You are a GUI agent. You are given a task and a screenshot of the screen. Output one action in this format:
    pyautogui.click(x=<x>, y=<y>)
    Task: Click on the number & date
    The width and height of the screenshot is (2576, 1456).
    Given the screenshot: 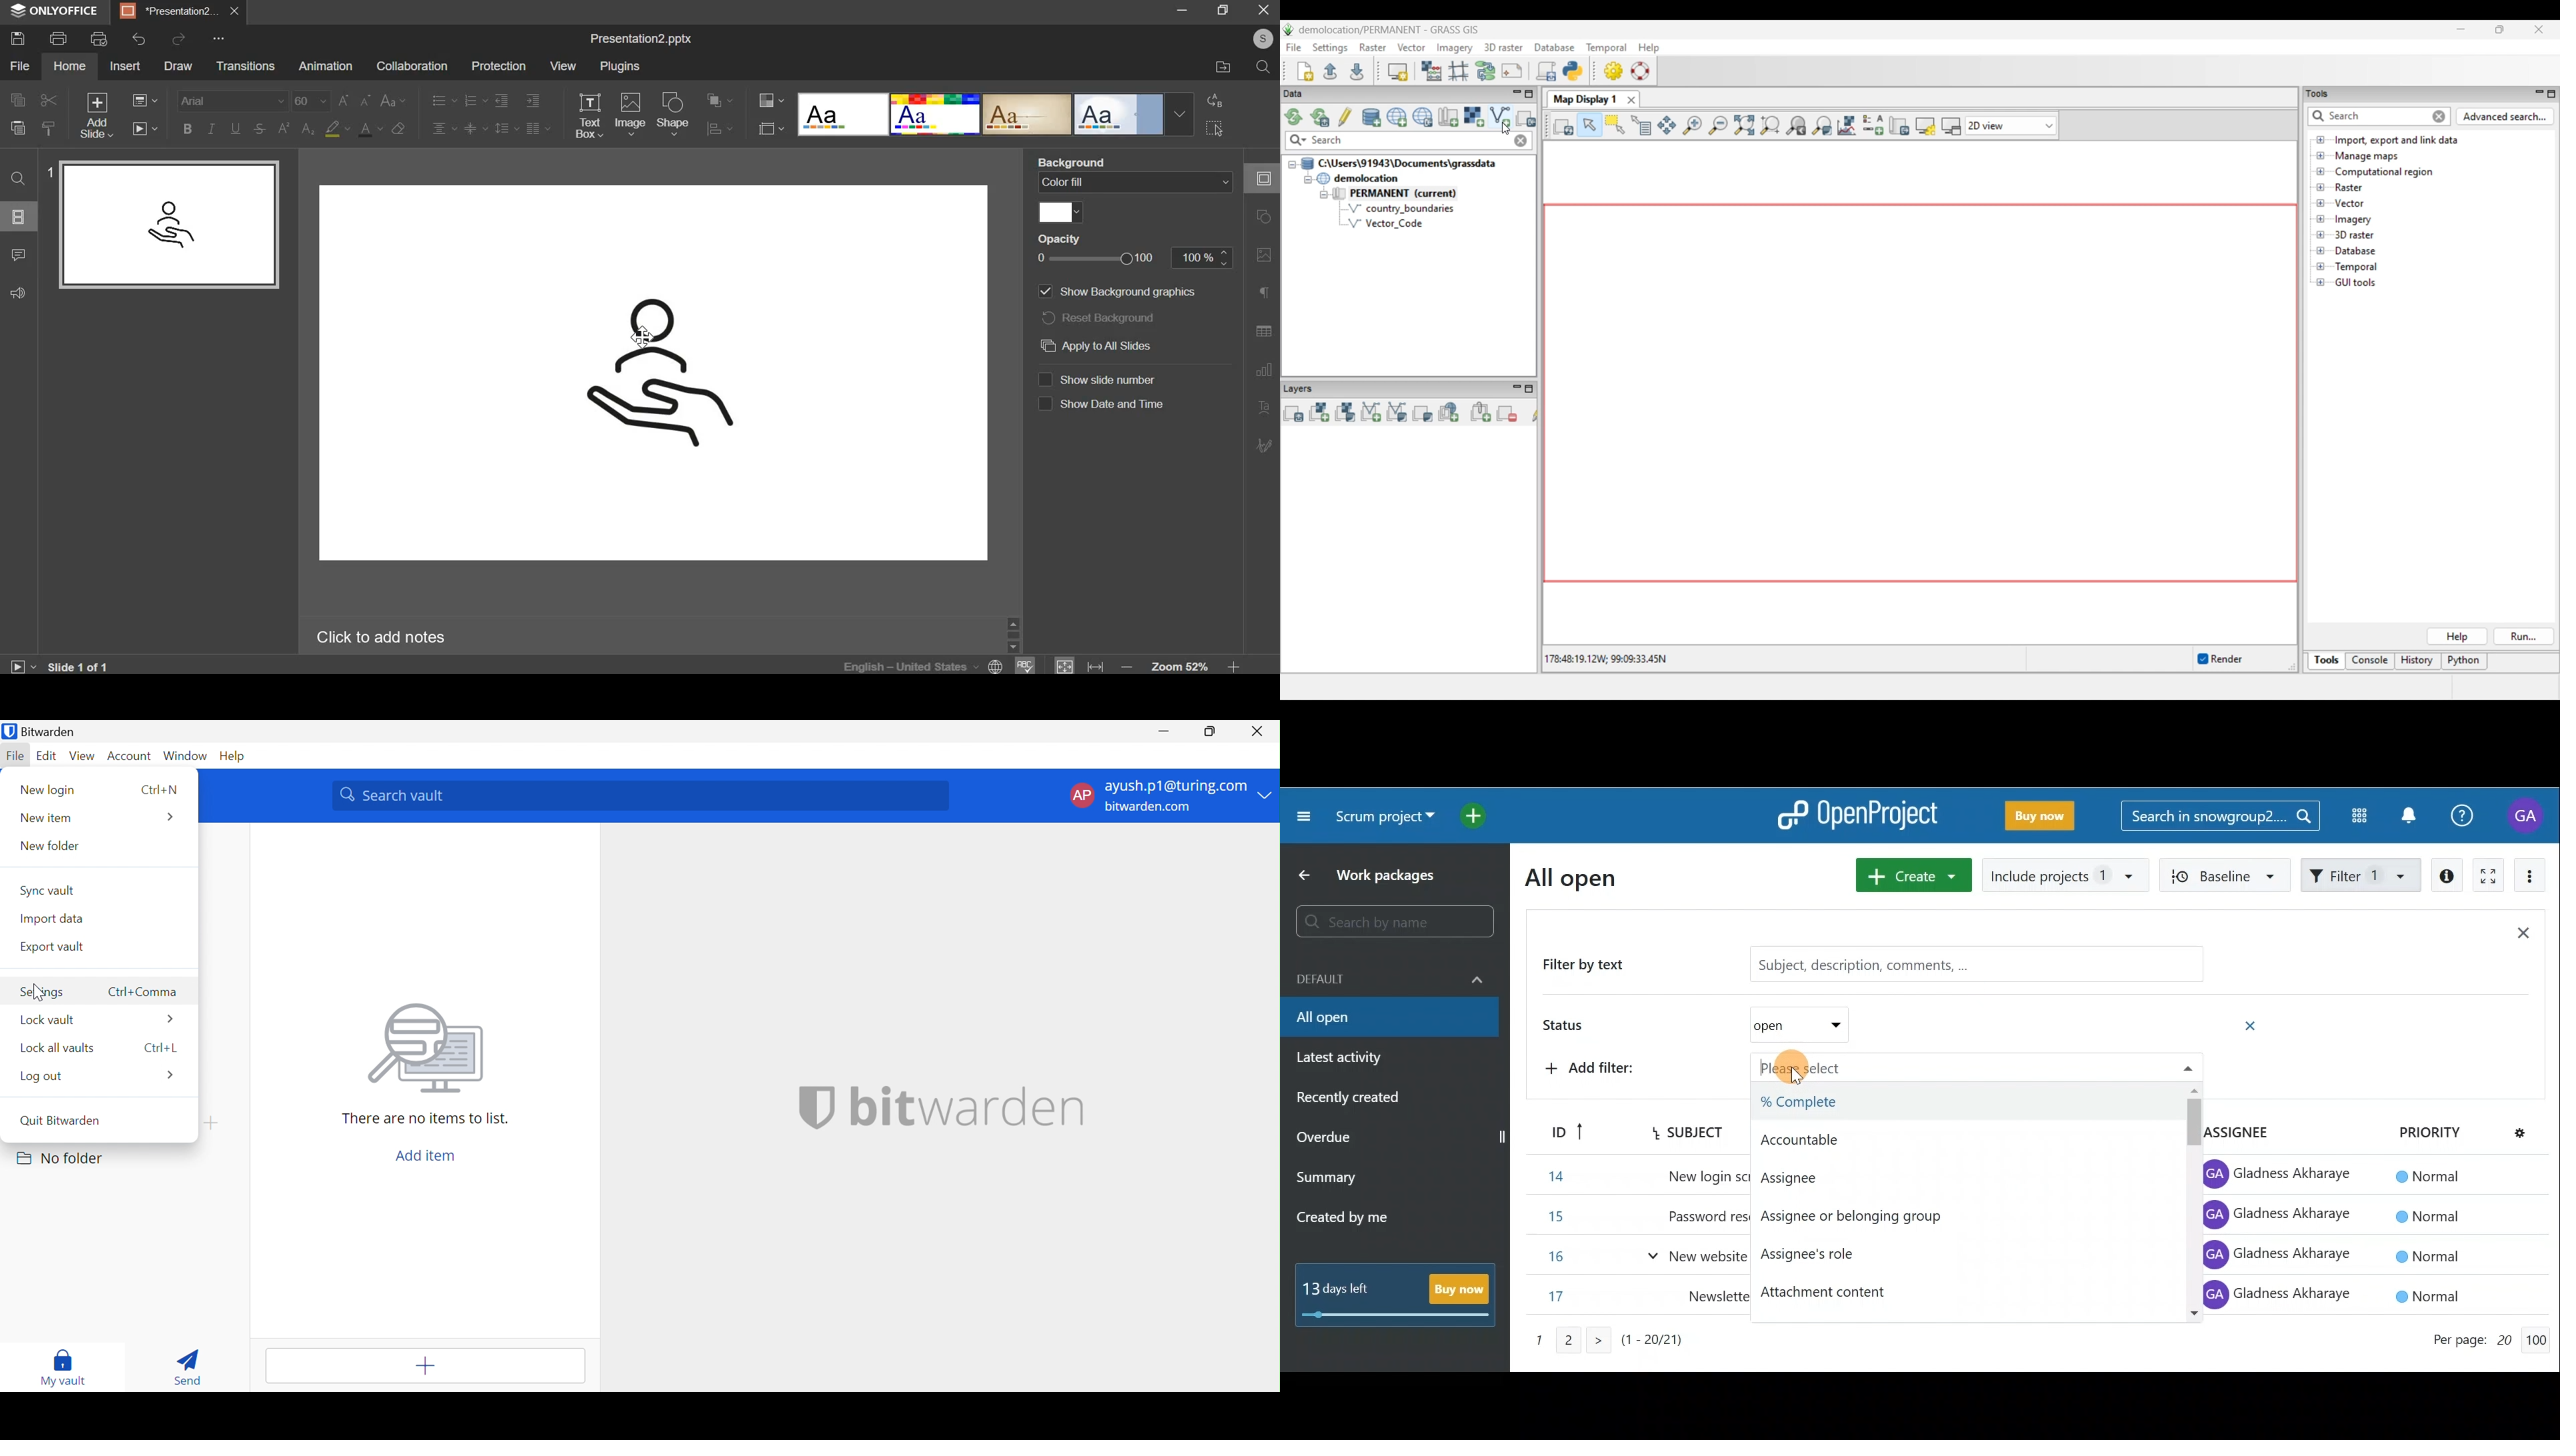 What is the action you would take?
    pyautogui.click(x=1105, y=390)
    